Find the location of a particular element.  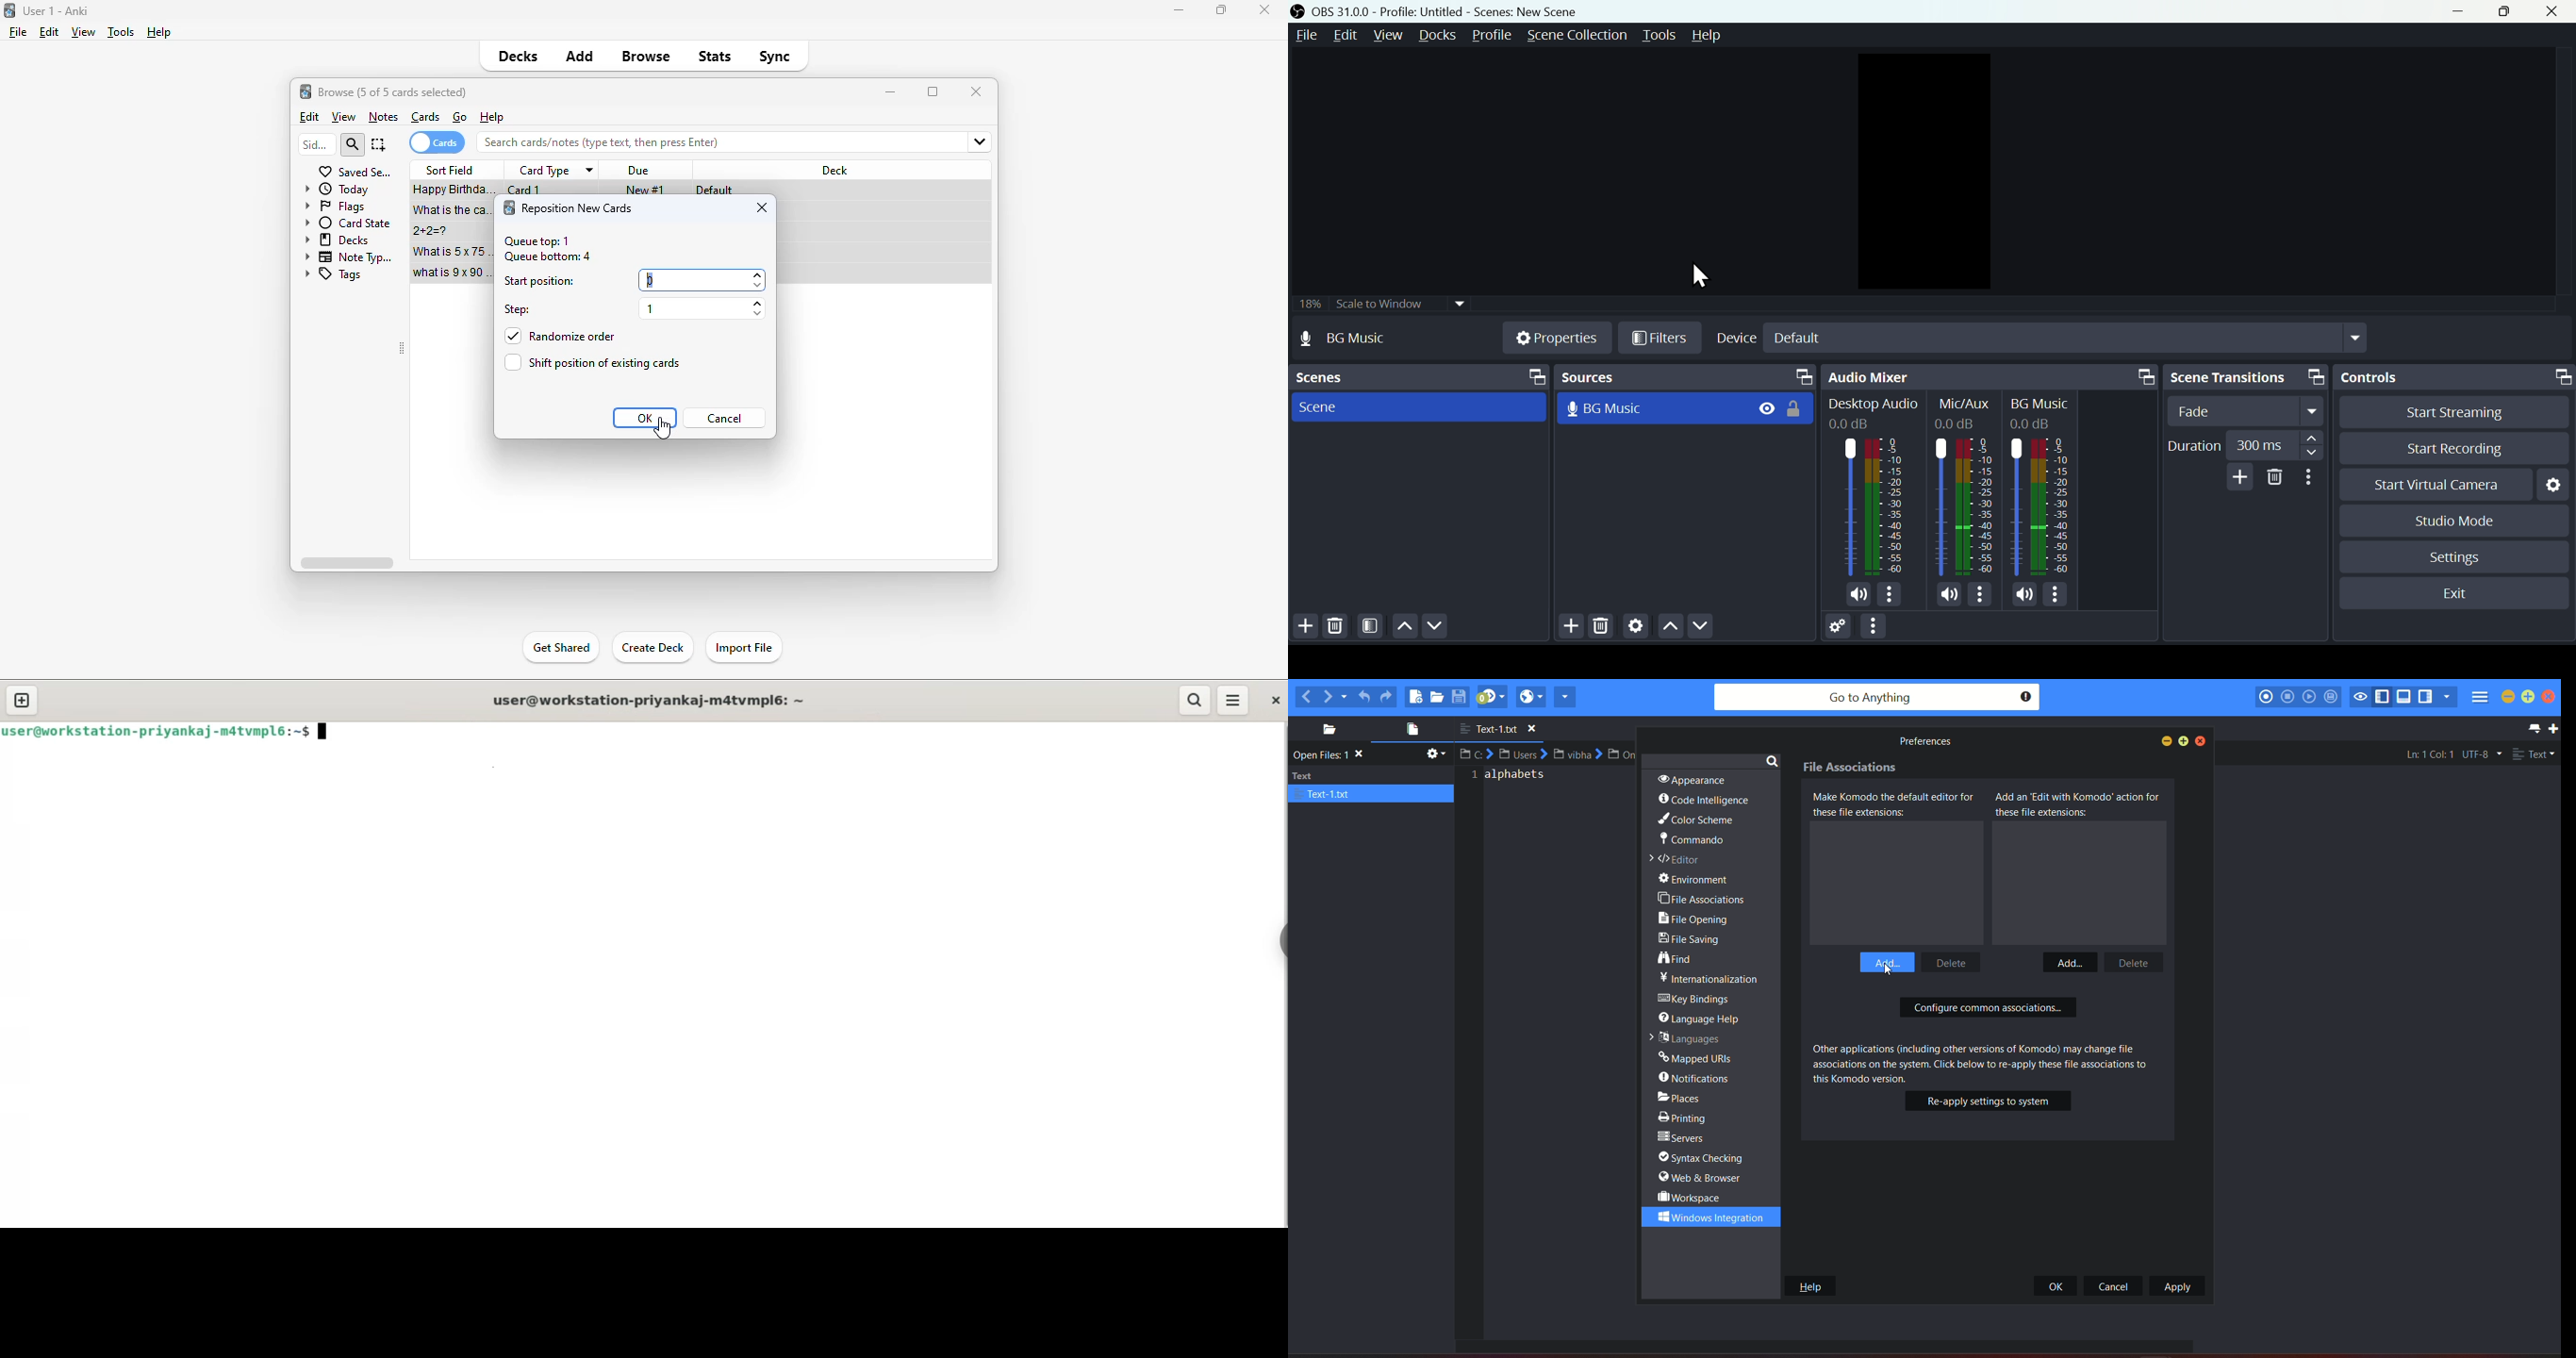

note types is located at coordinates (350, 257).